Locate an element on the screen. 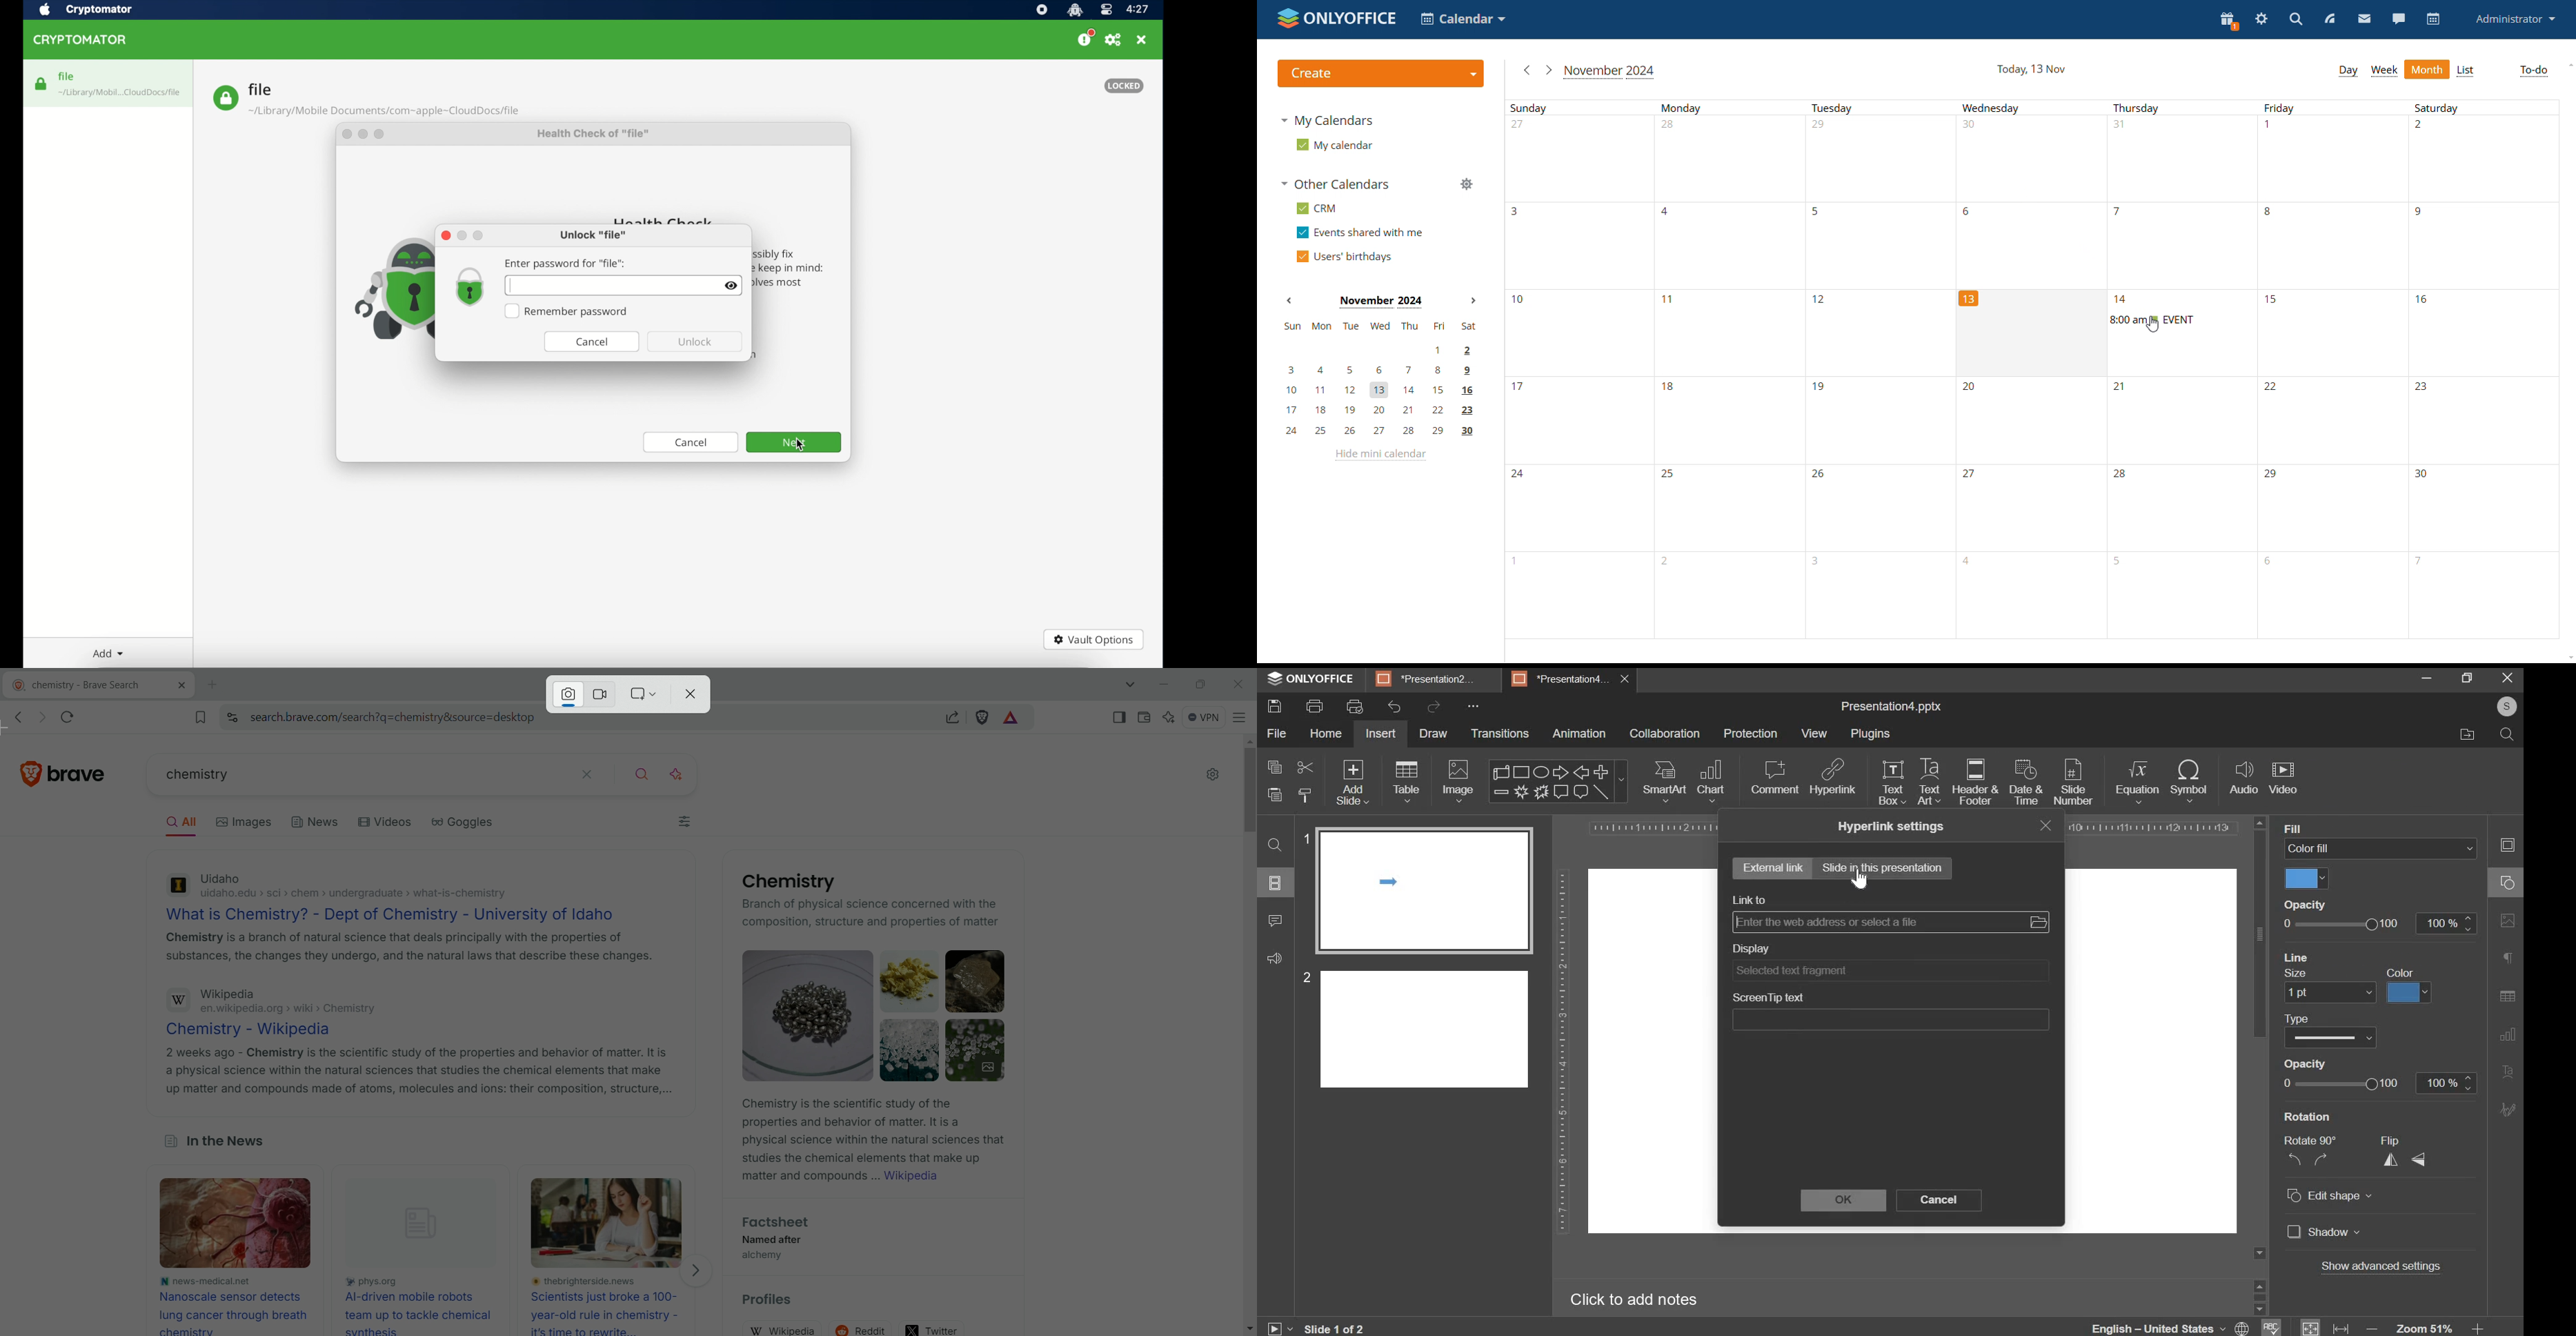 Image resolution: width=2576 pixels, height=1344 pixels. file is located at coordinates (1277, 734).